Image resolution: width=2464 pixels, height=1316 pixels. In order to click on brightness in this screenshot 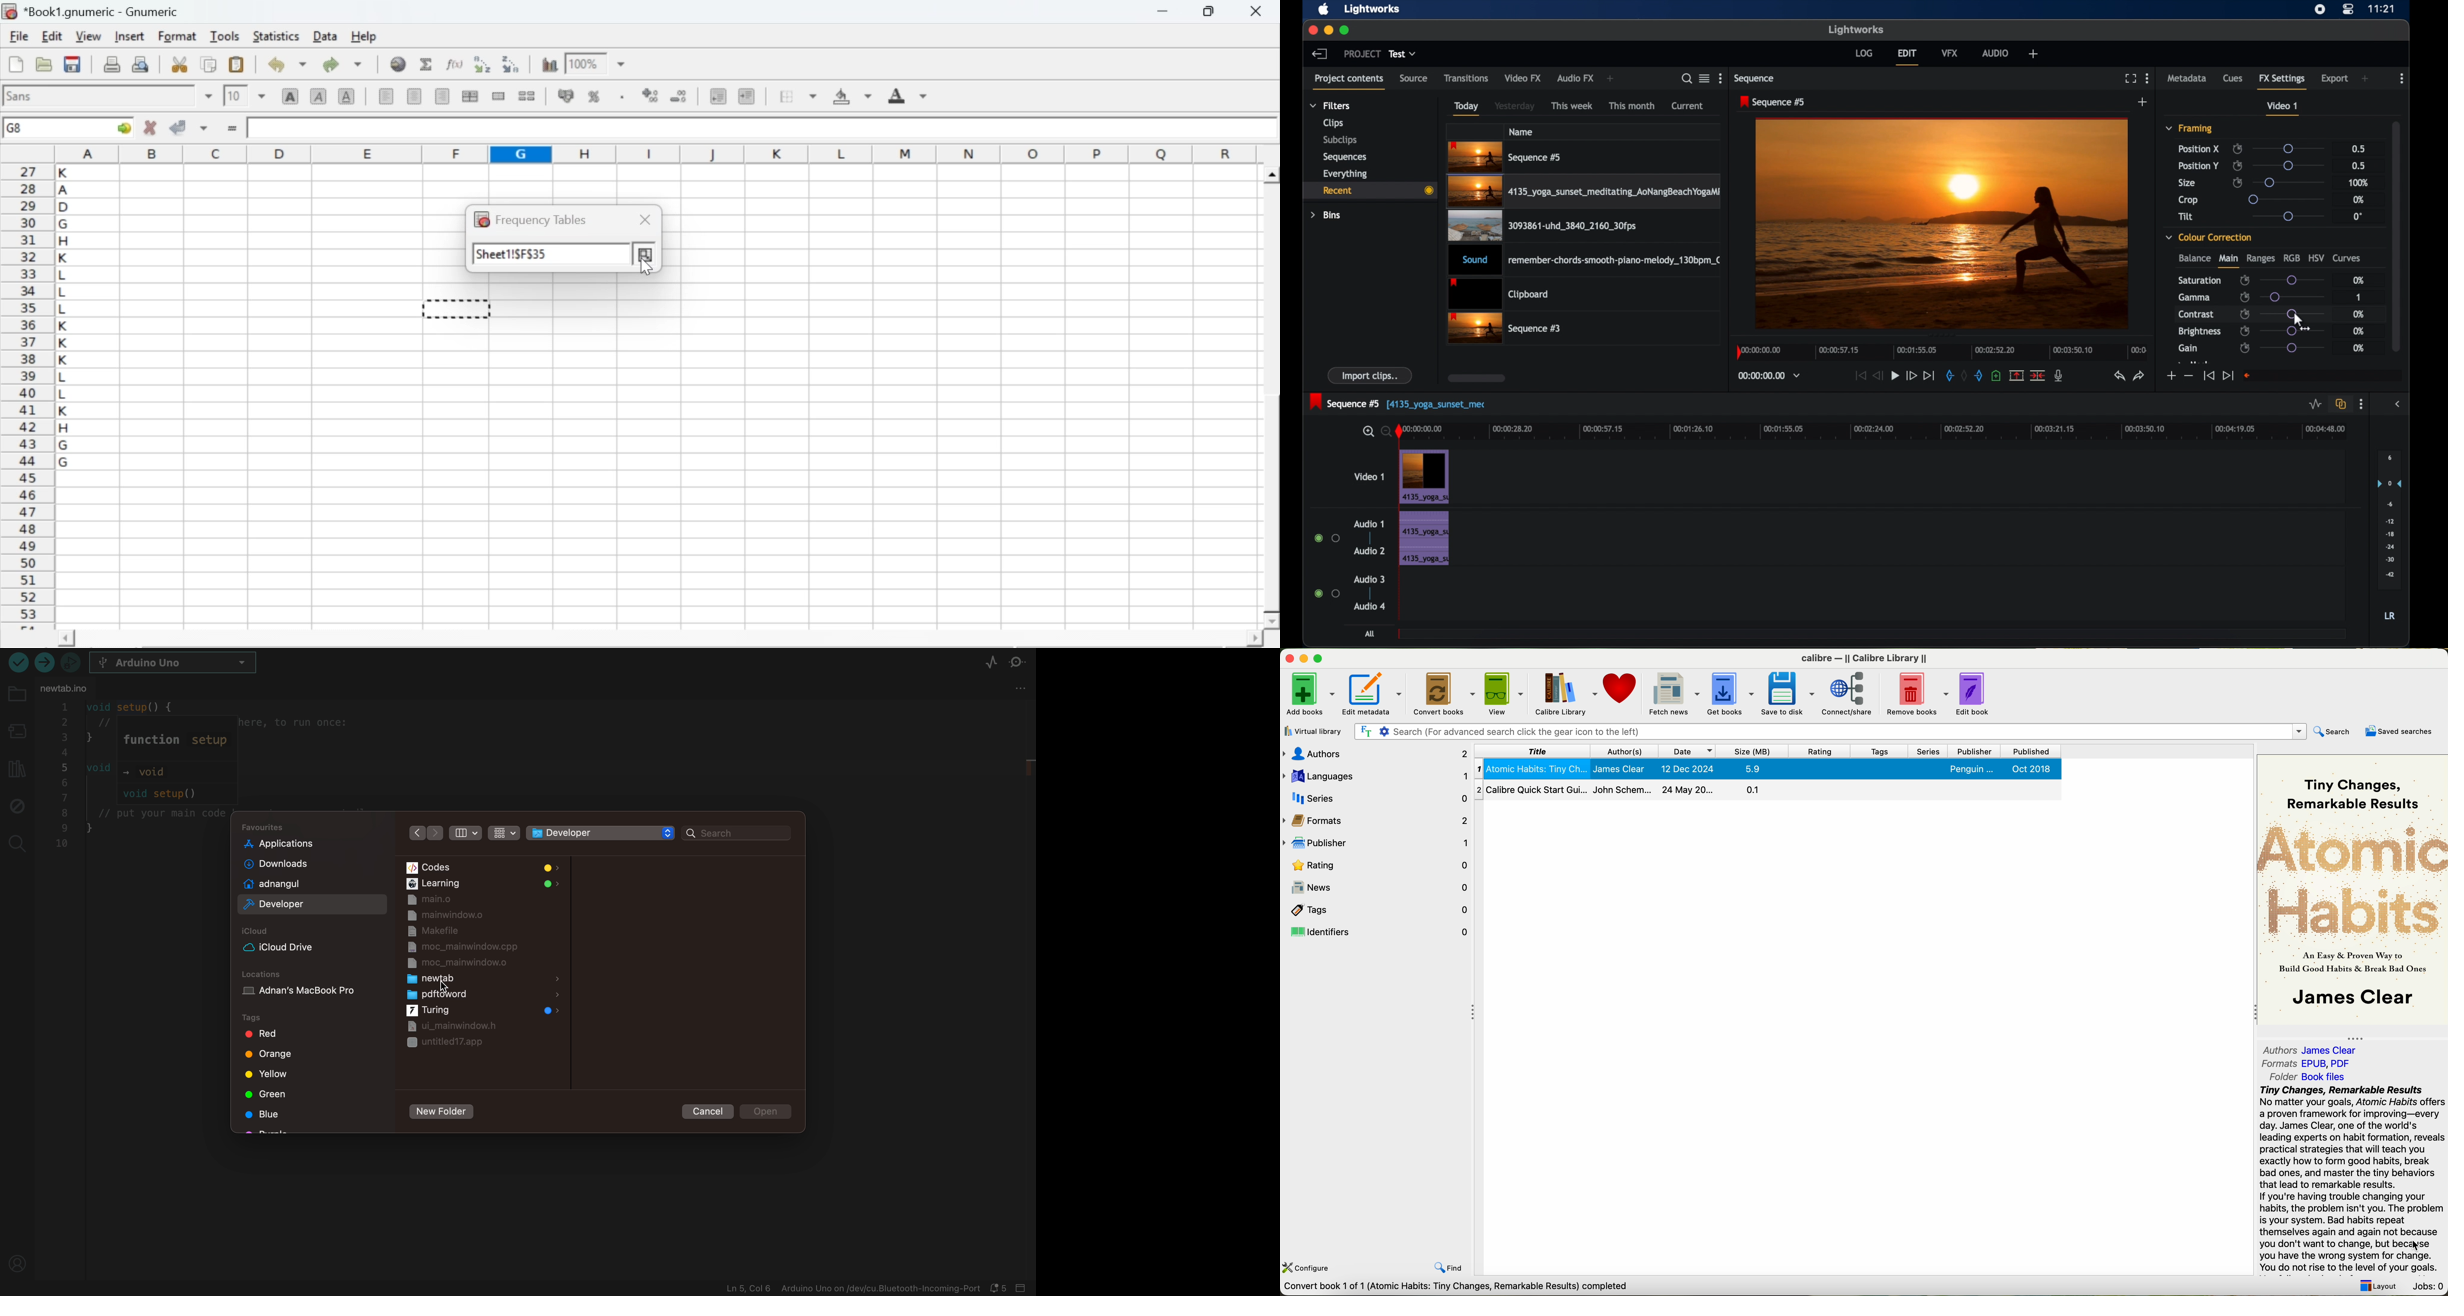, I will do `click(2199, 332)`.